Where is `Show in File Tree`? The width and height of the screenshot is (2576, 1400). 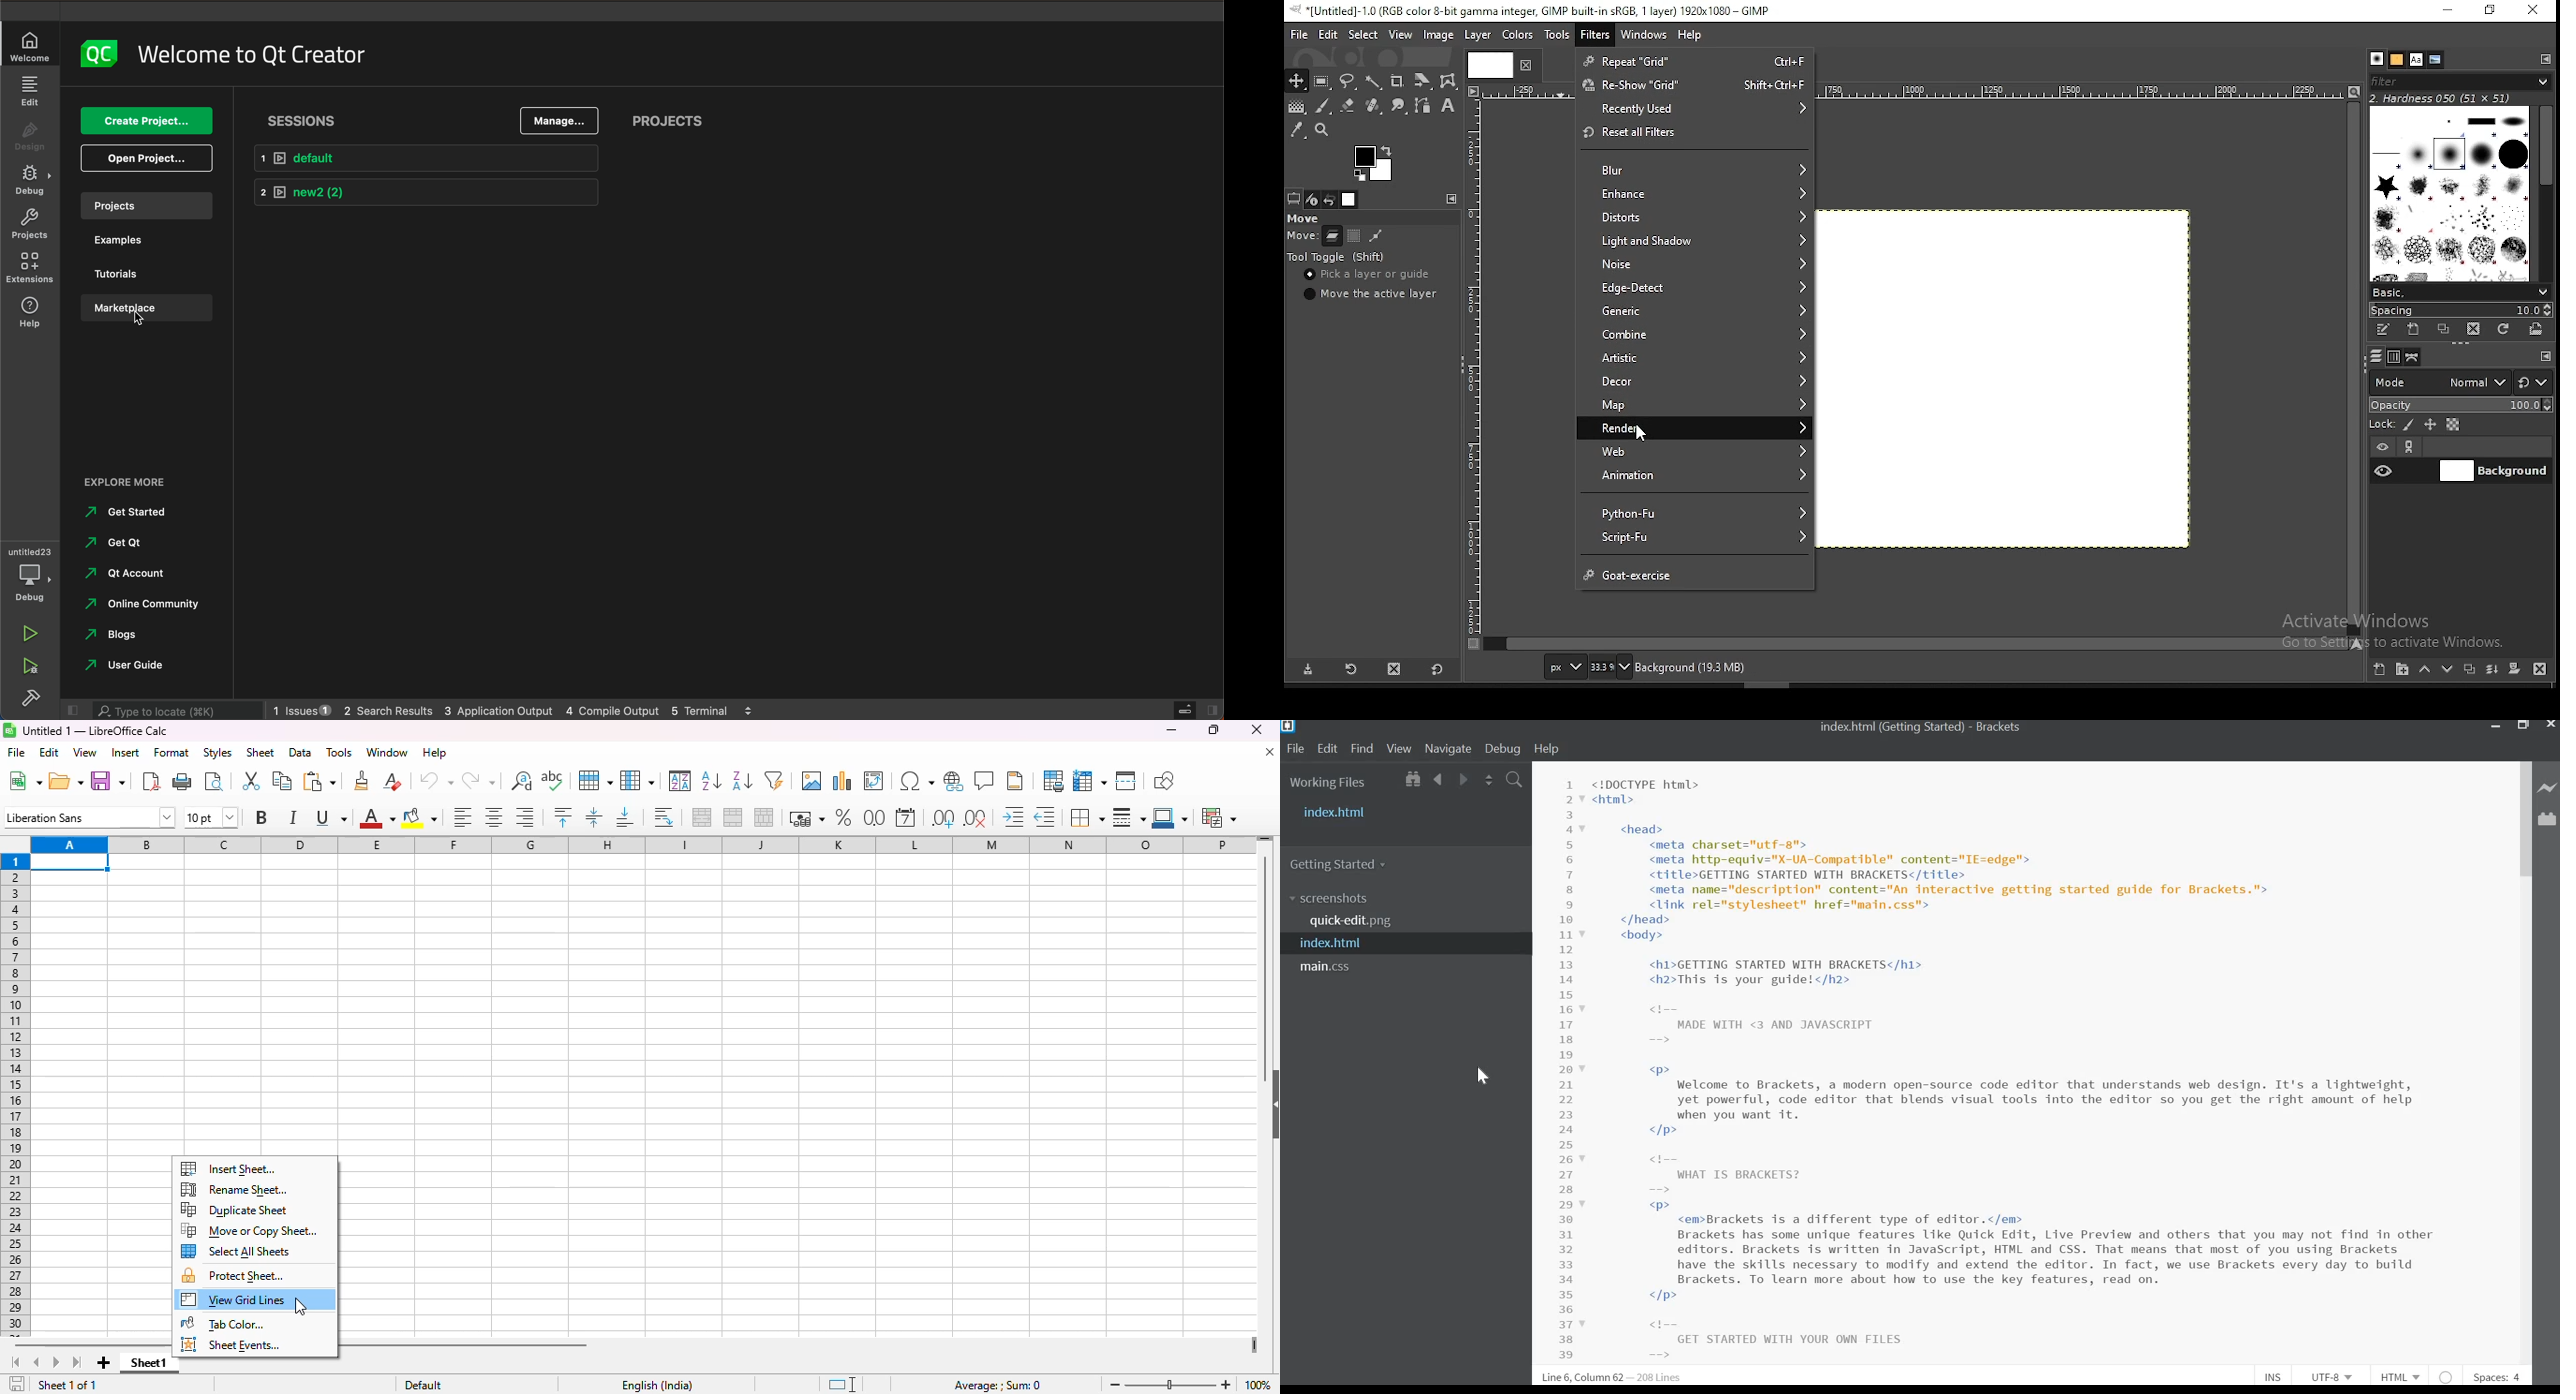 Show in File Tree is located at coordinates (1411, 781).